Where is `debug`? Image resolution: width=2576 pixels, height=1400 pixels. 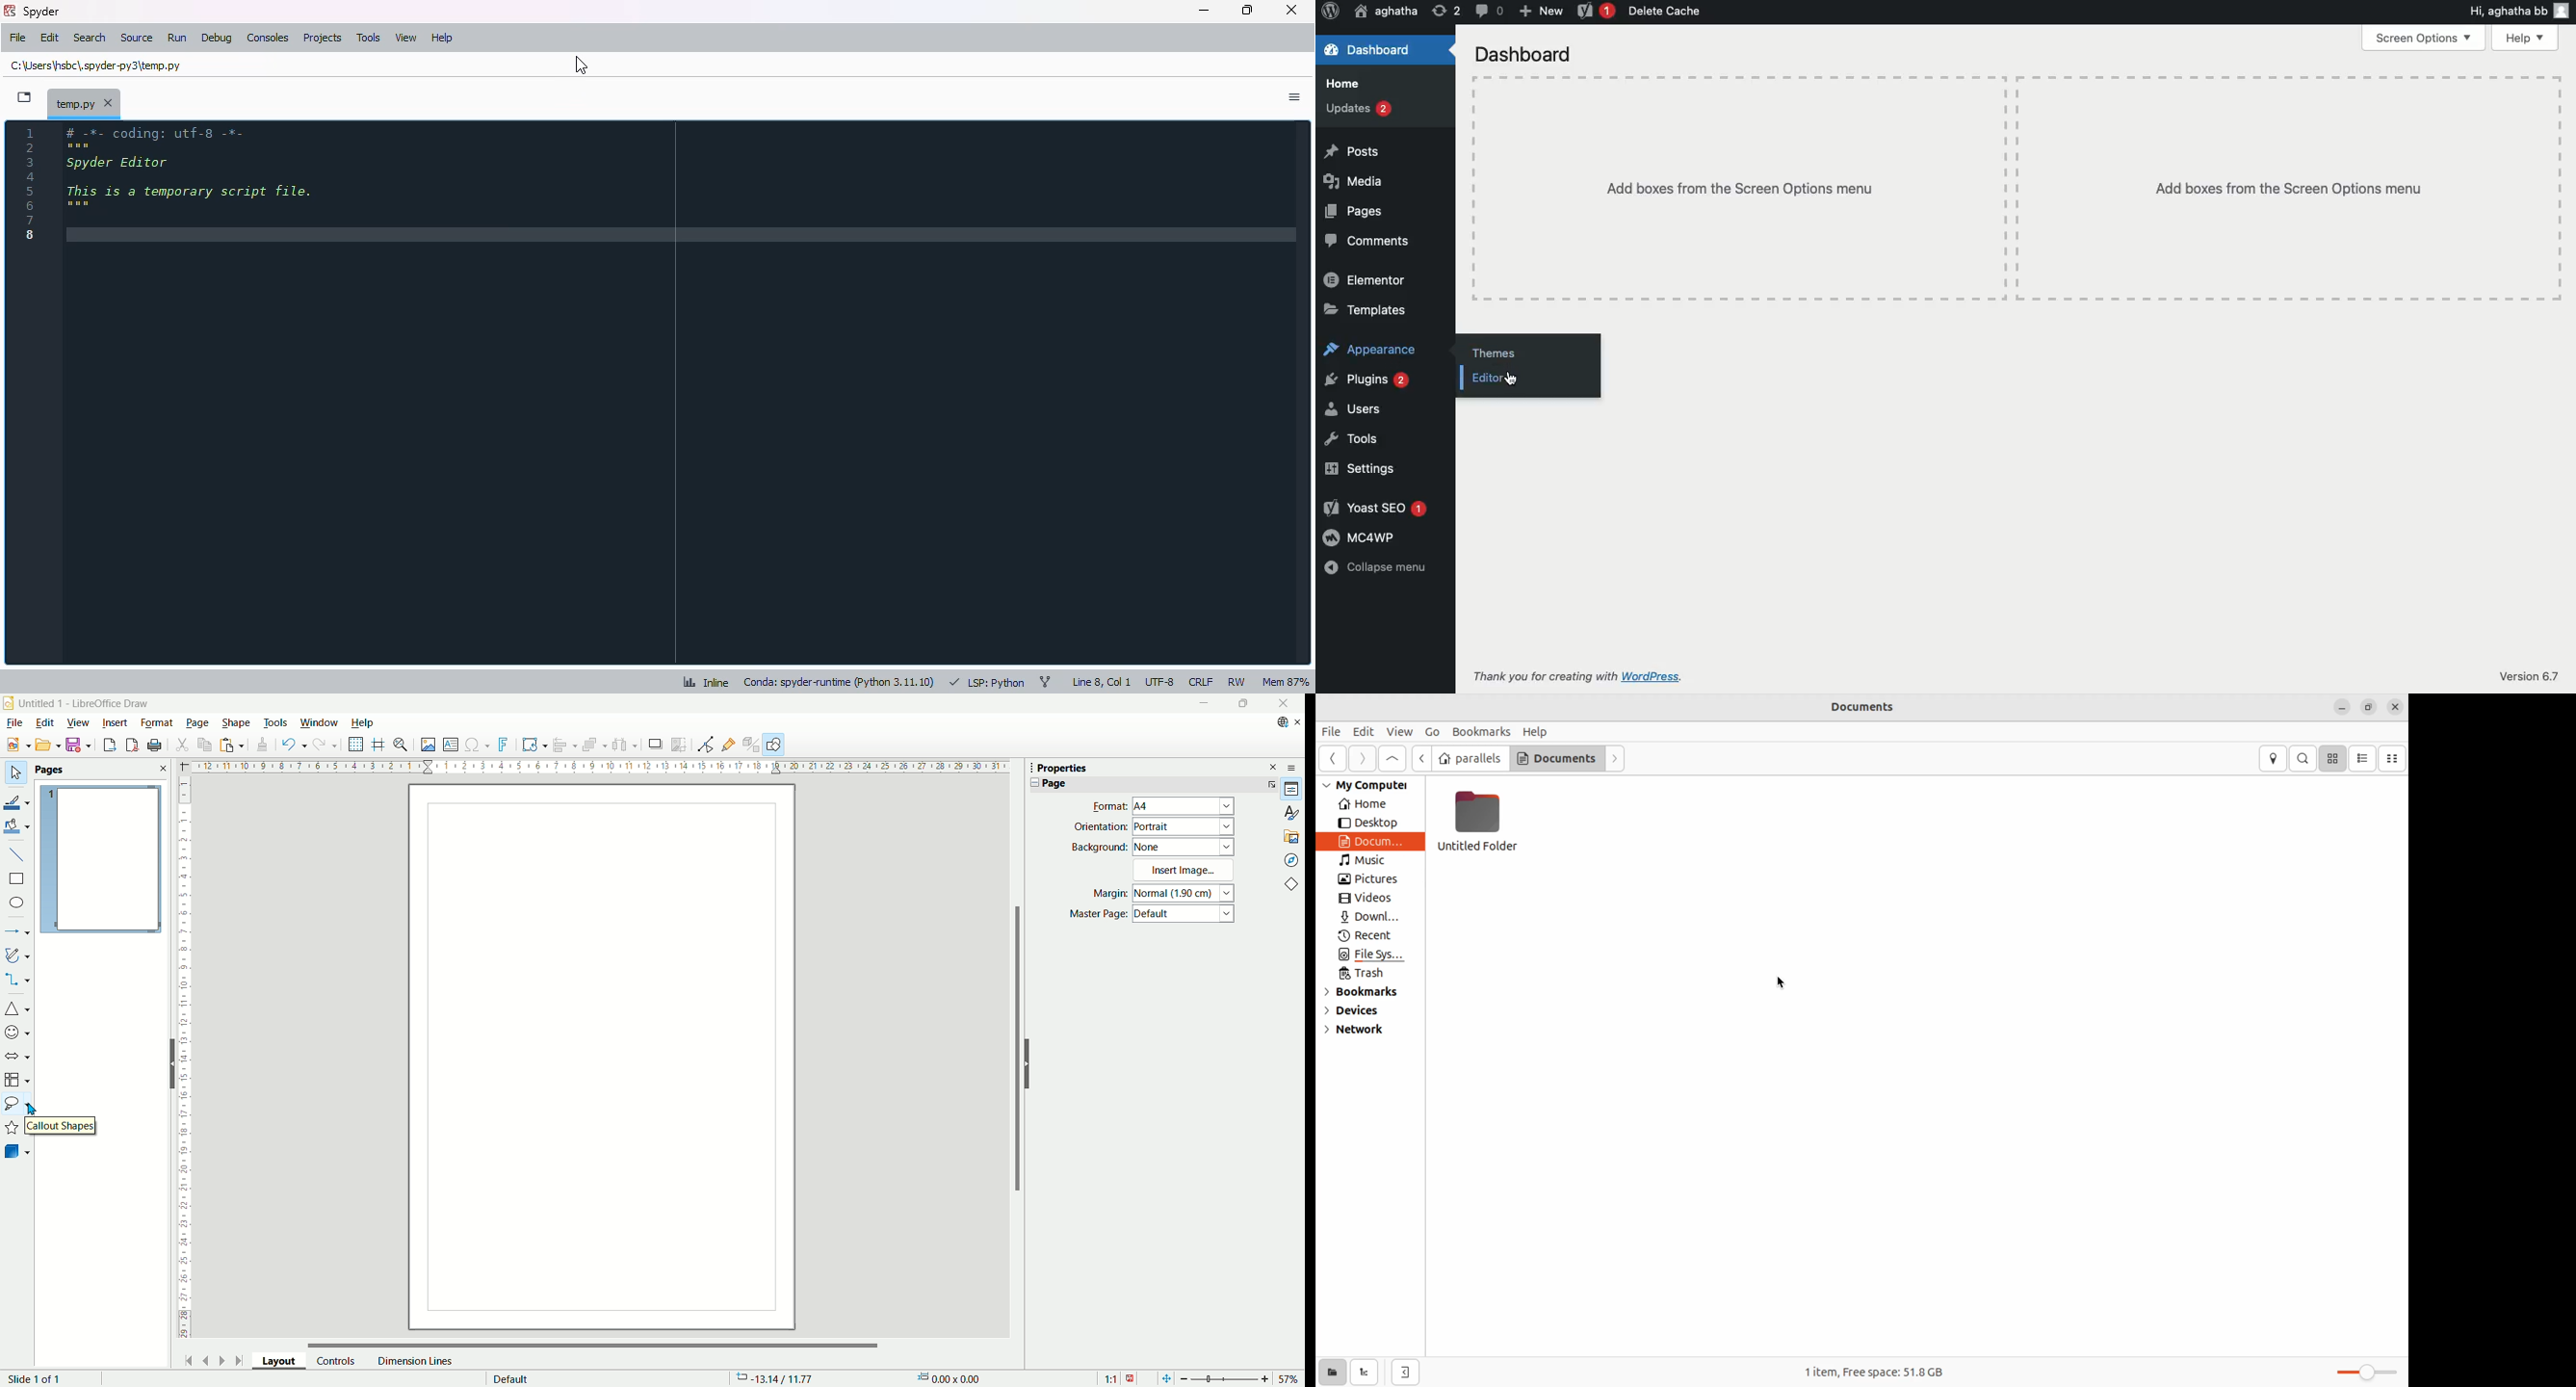 debug is located at coordinates (217, 38).